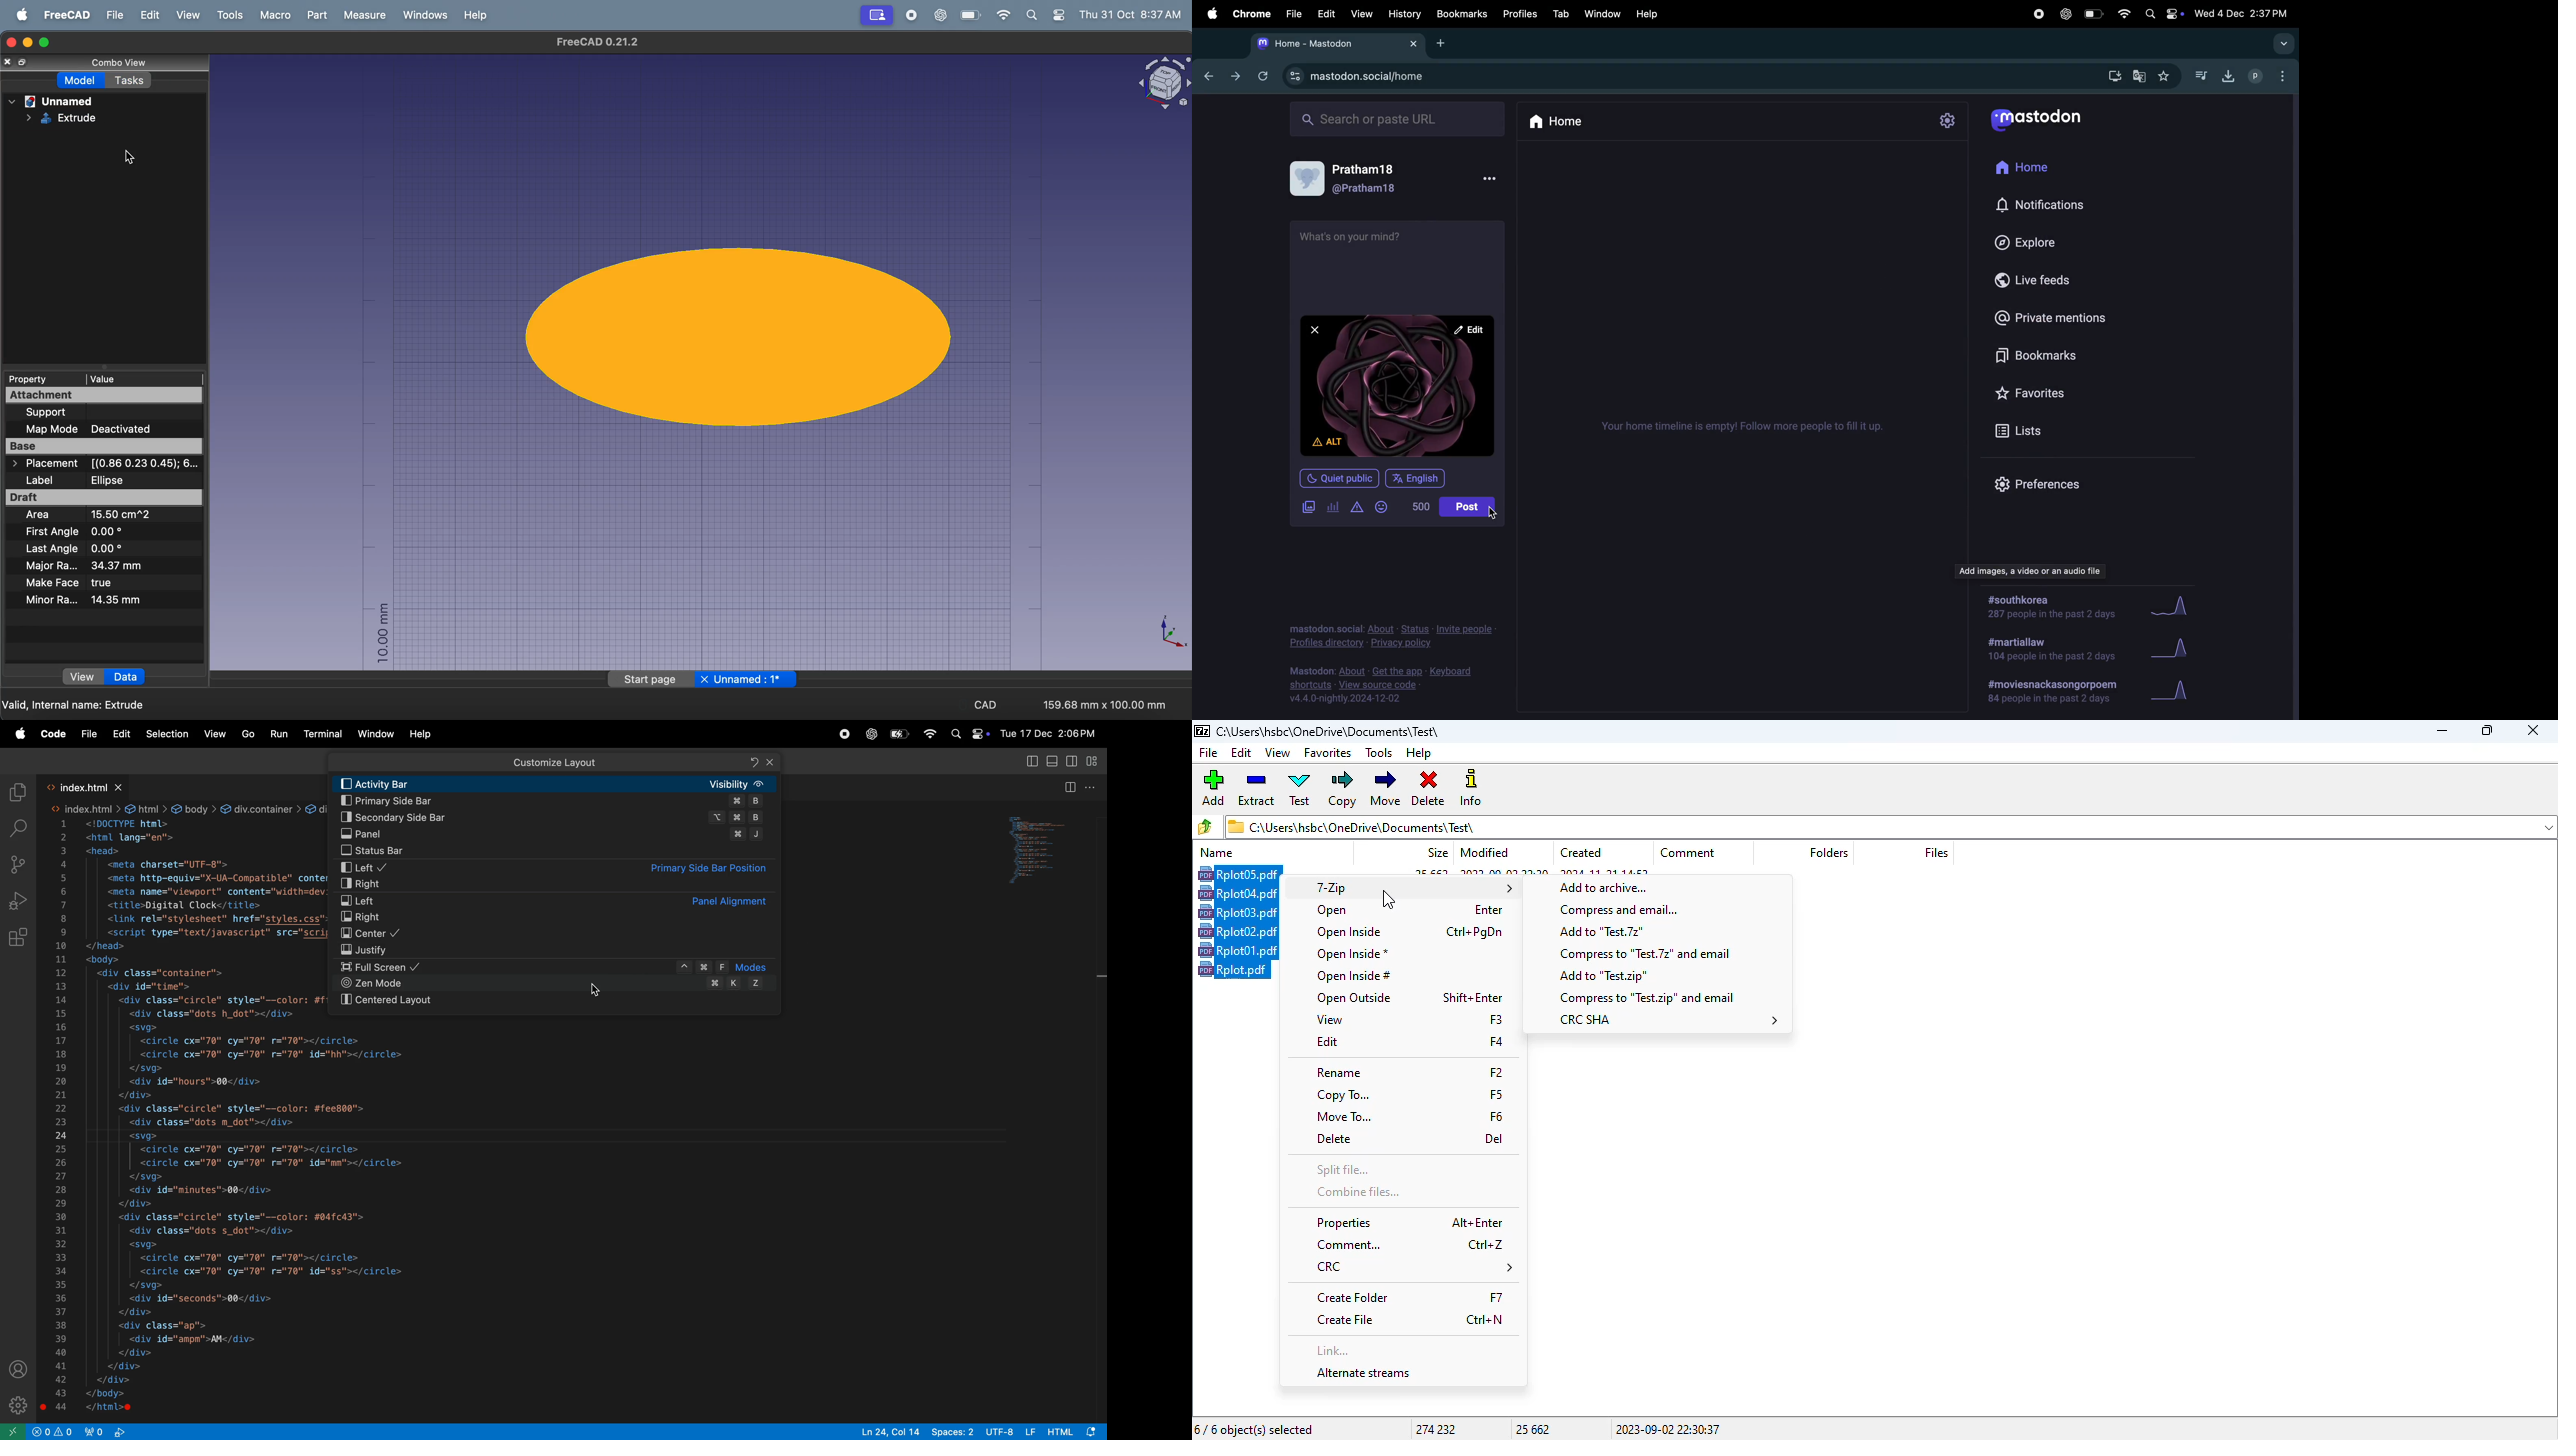  Describe the element at coordinates (2163, 78) in the screenshot. I see `favourites` at that location.